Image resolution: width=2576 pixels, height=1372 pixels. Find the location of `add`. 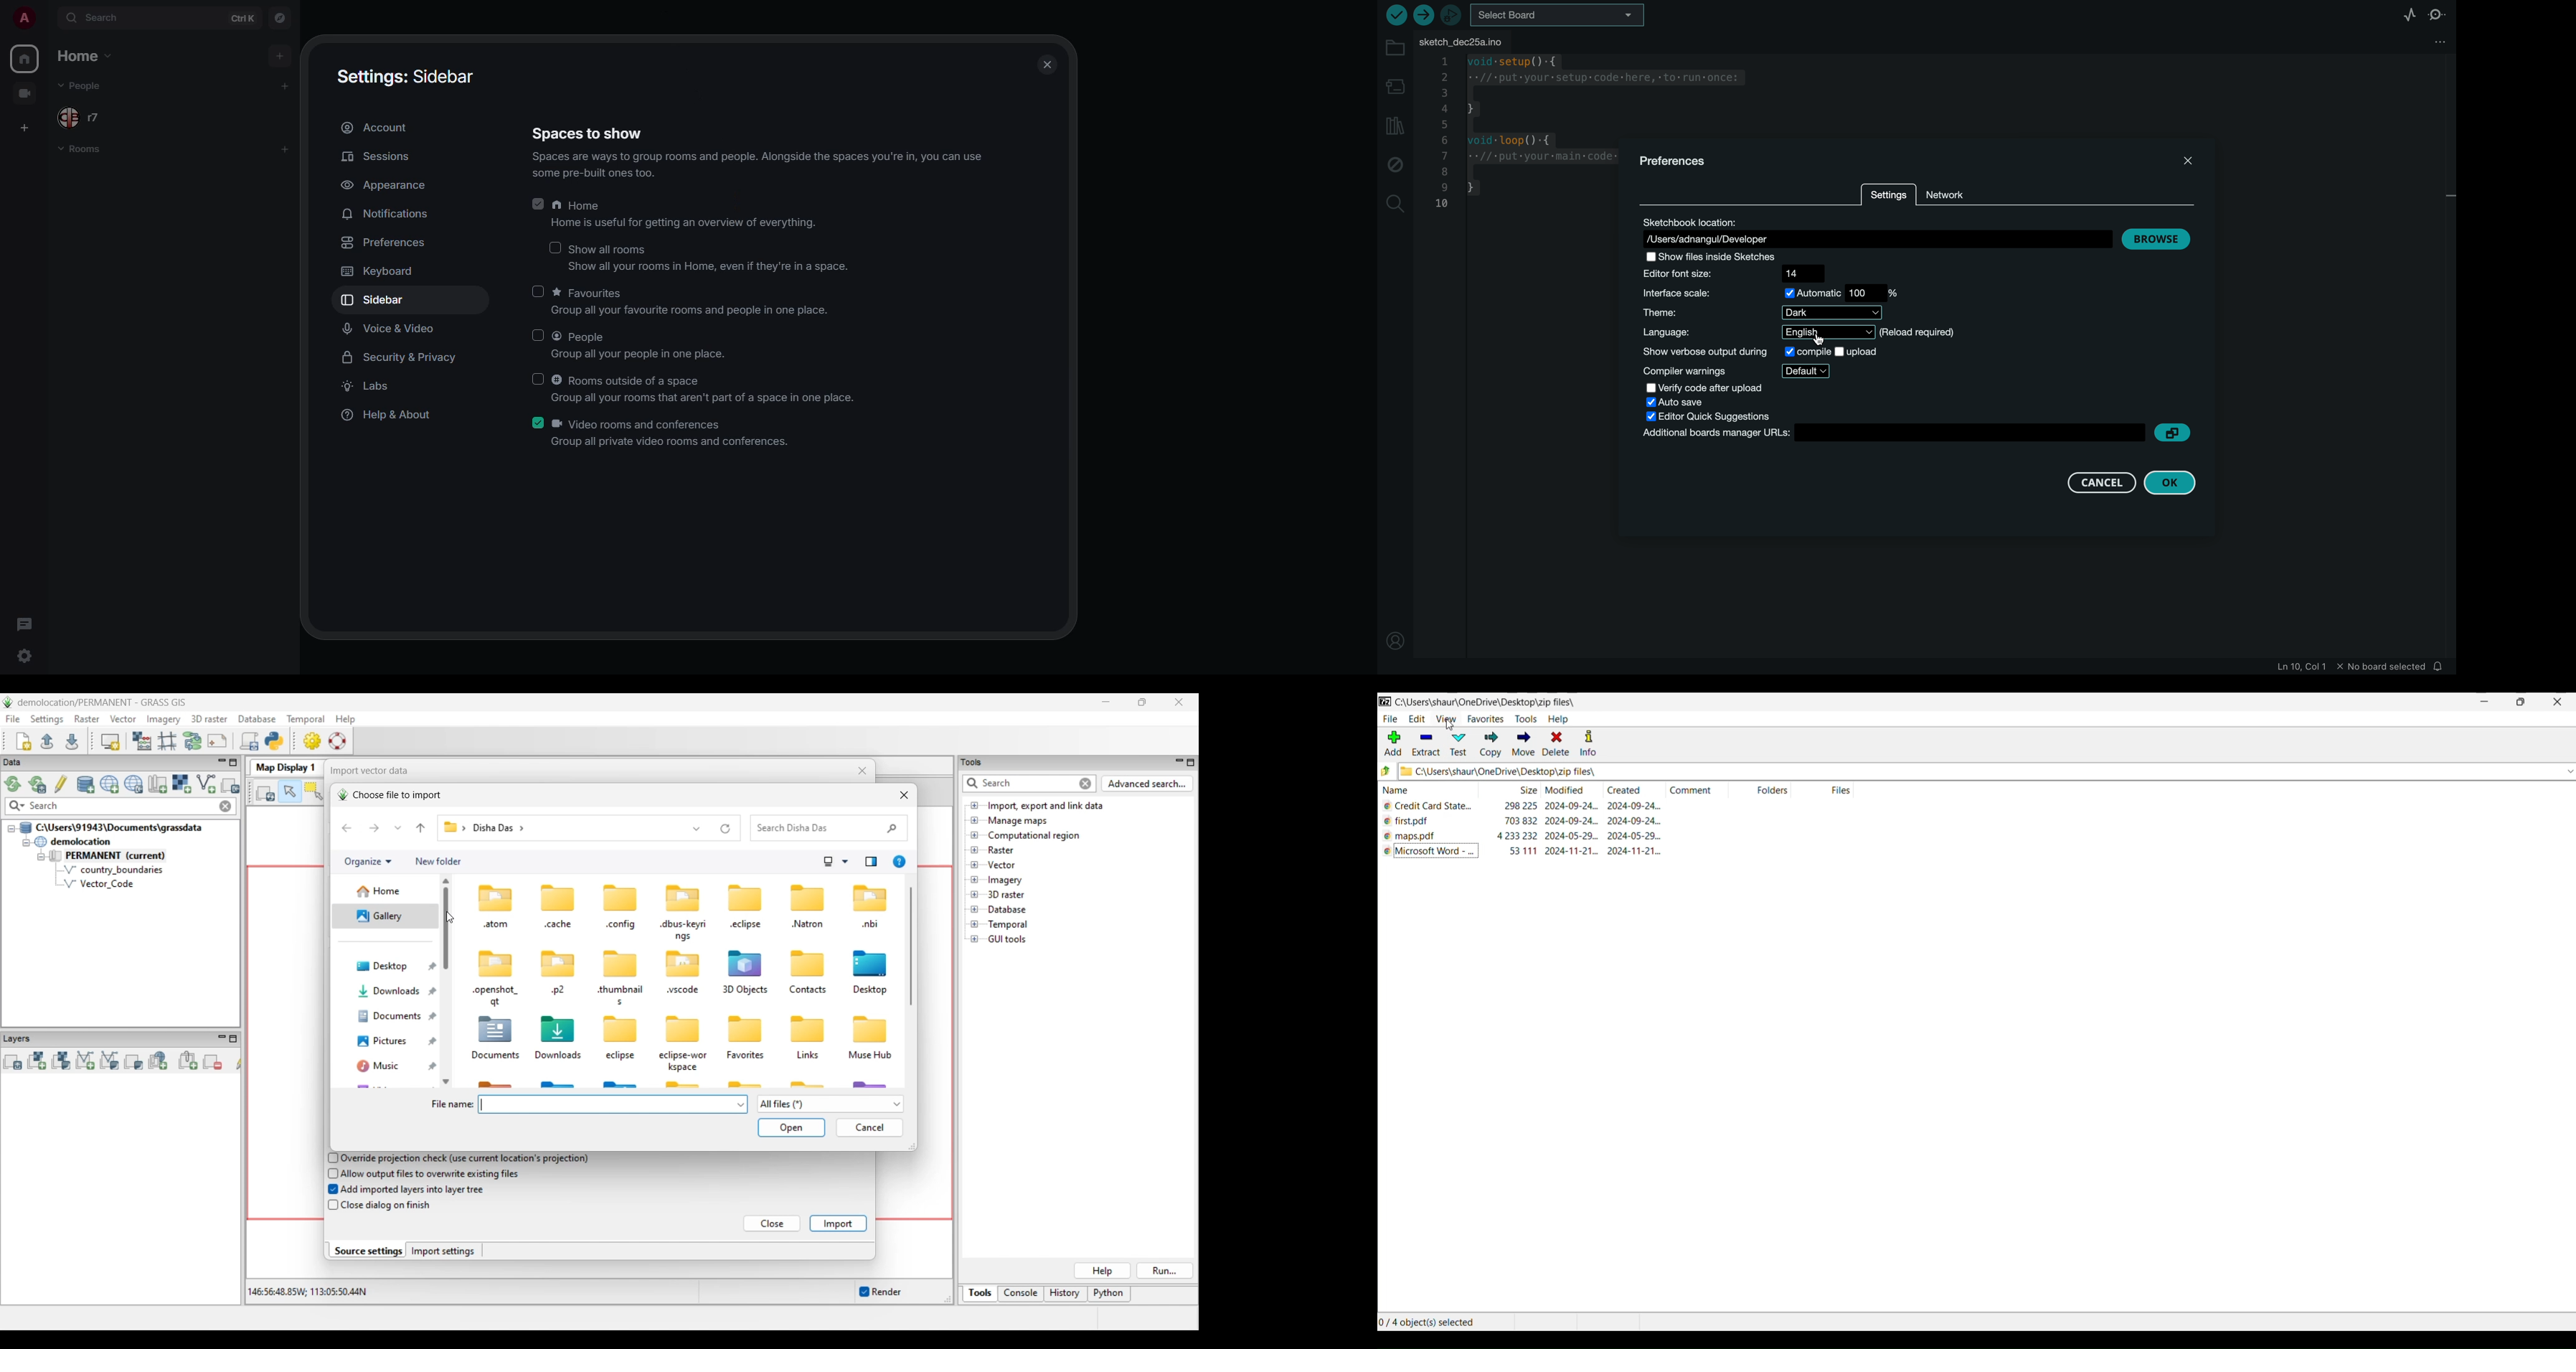

add is located at coordinates (280, 56).